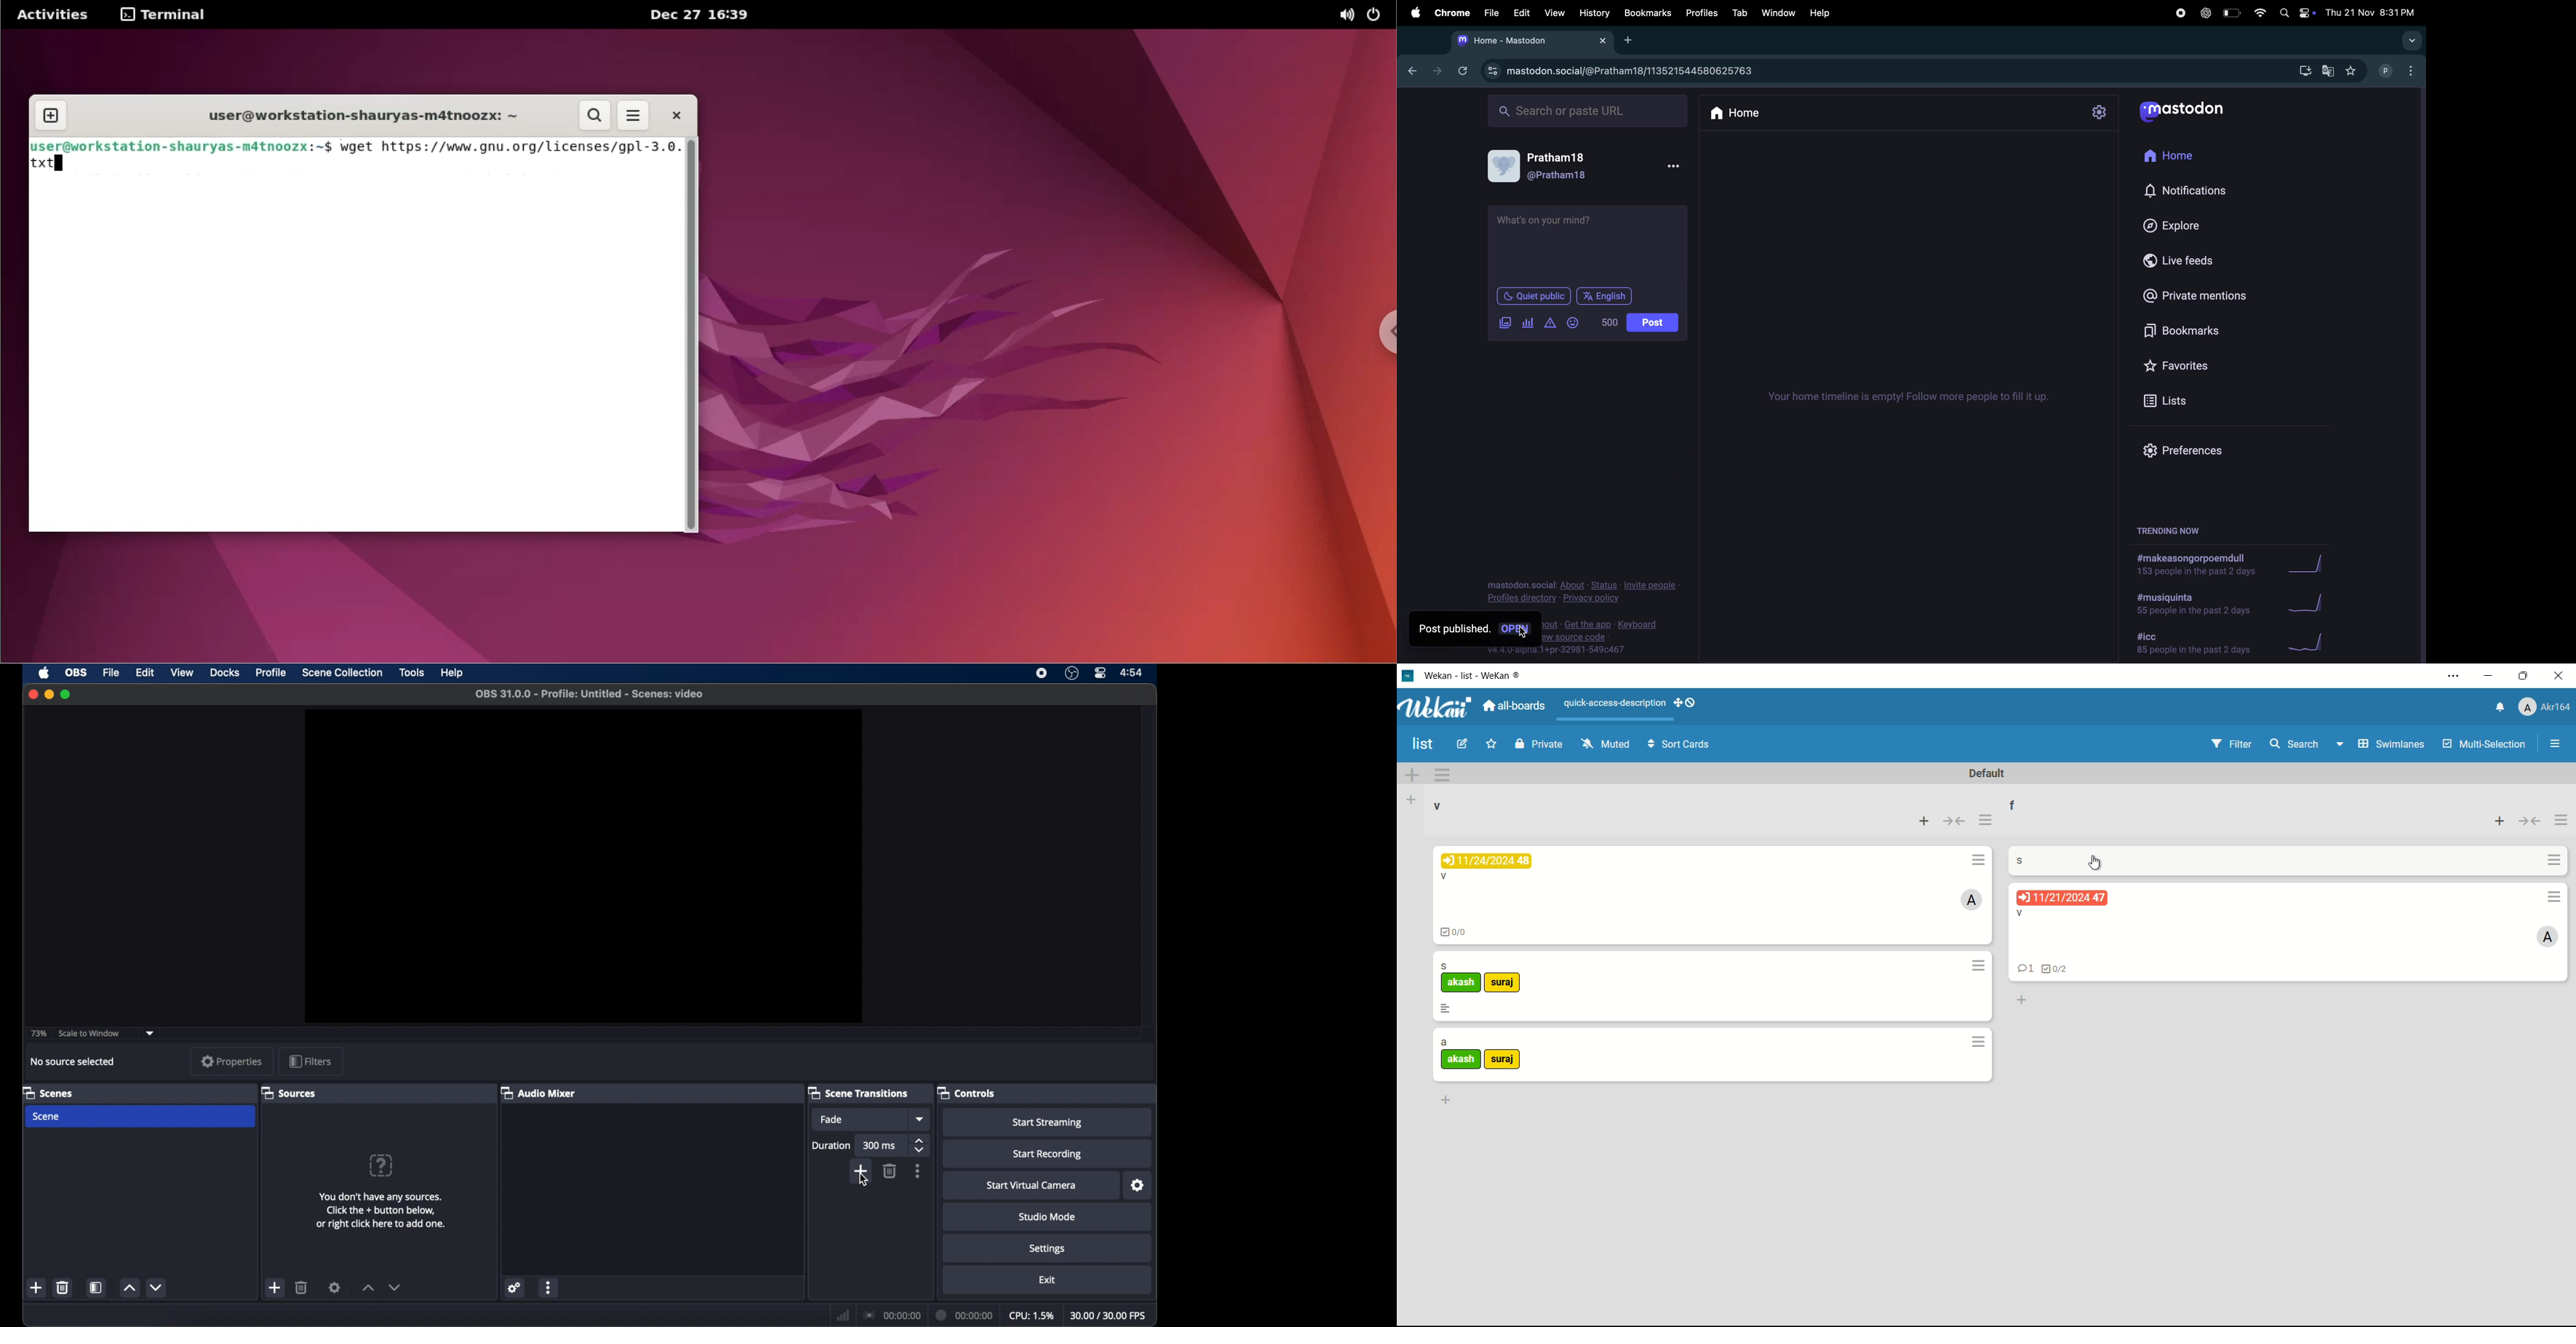 The image size is (2576, 1344). Describe the element at coordinates (1452, 12) in the screenshot. I see `chrome` at that location.